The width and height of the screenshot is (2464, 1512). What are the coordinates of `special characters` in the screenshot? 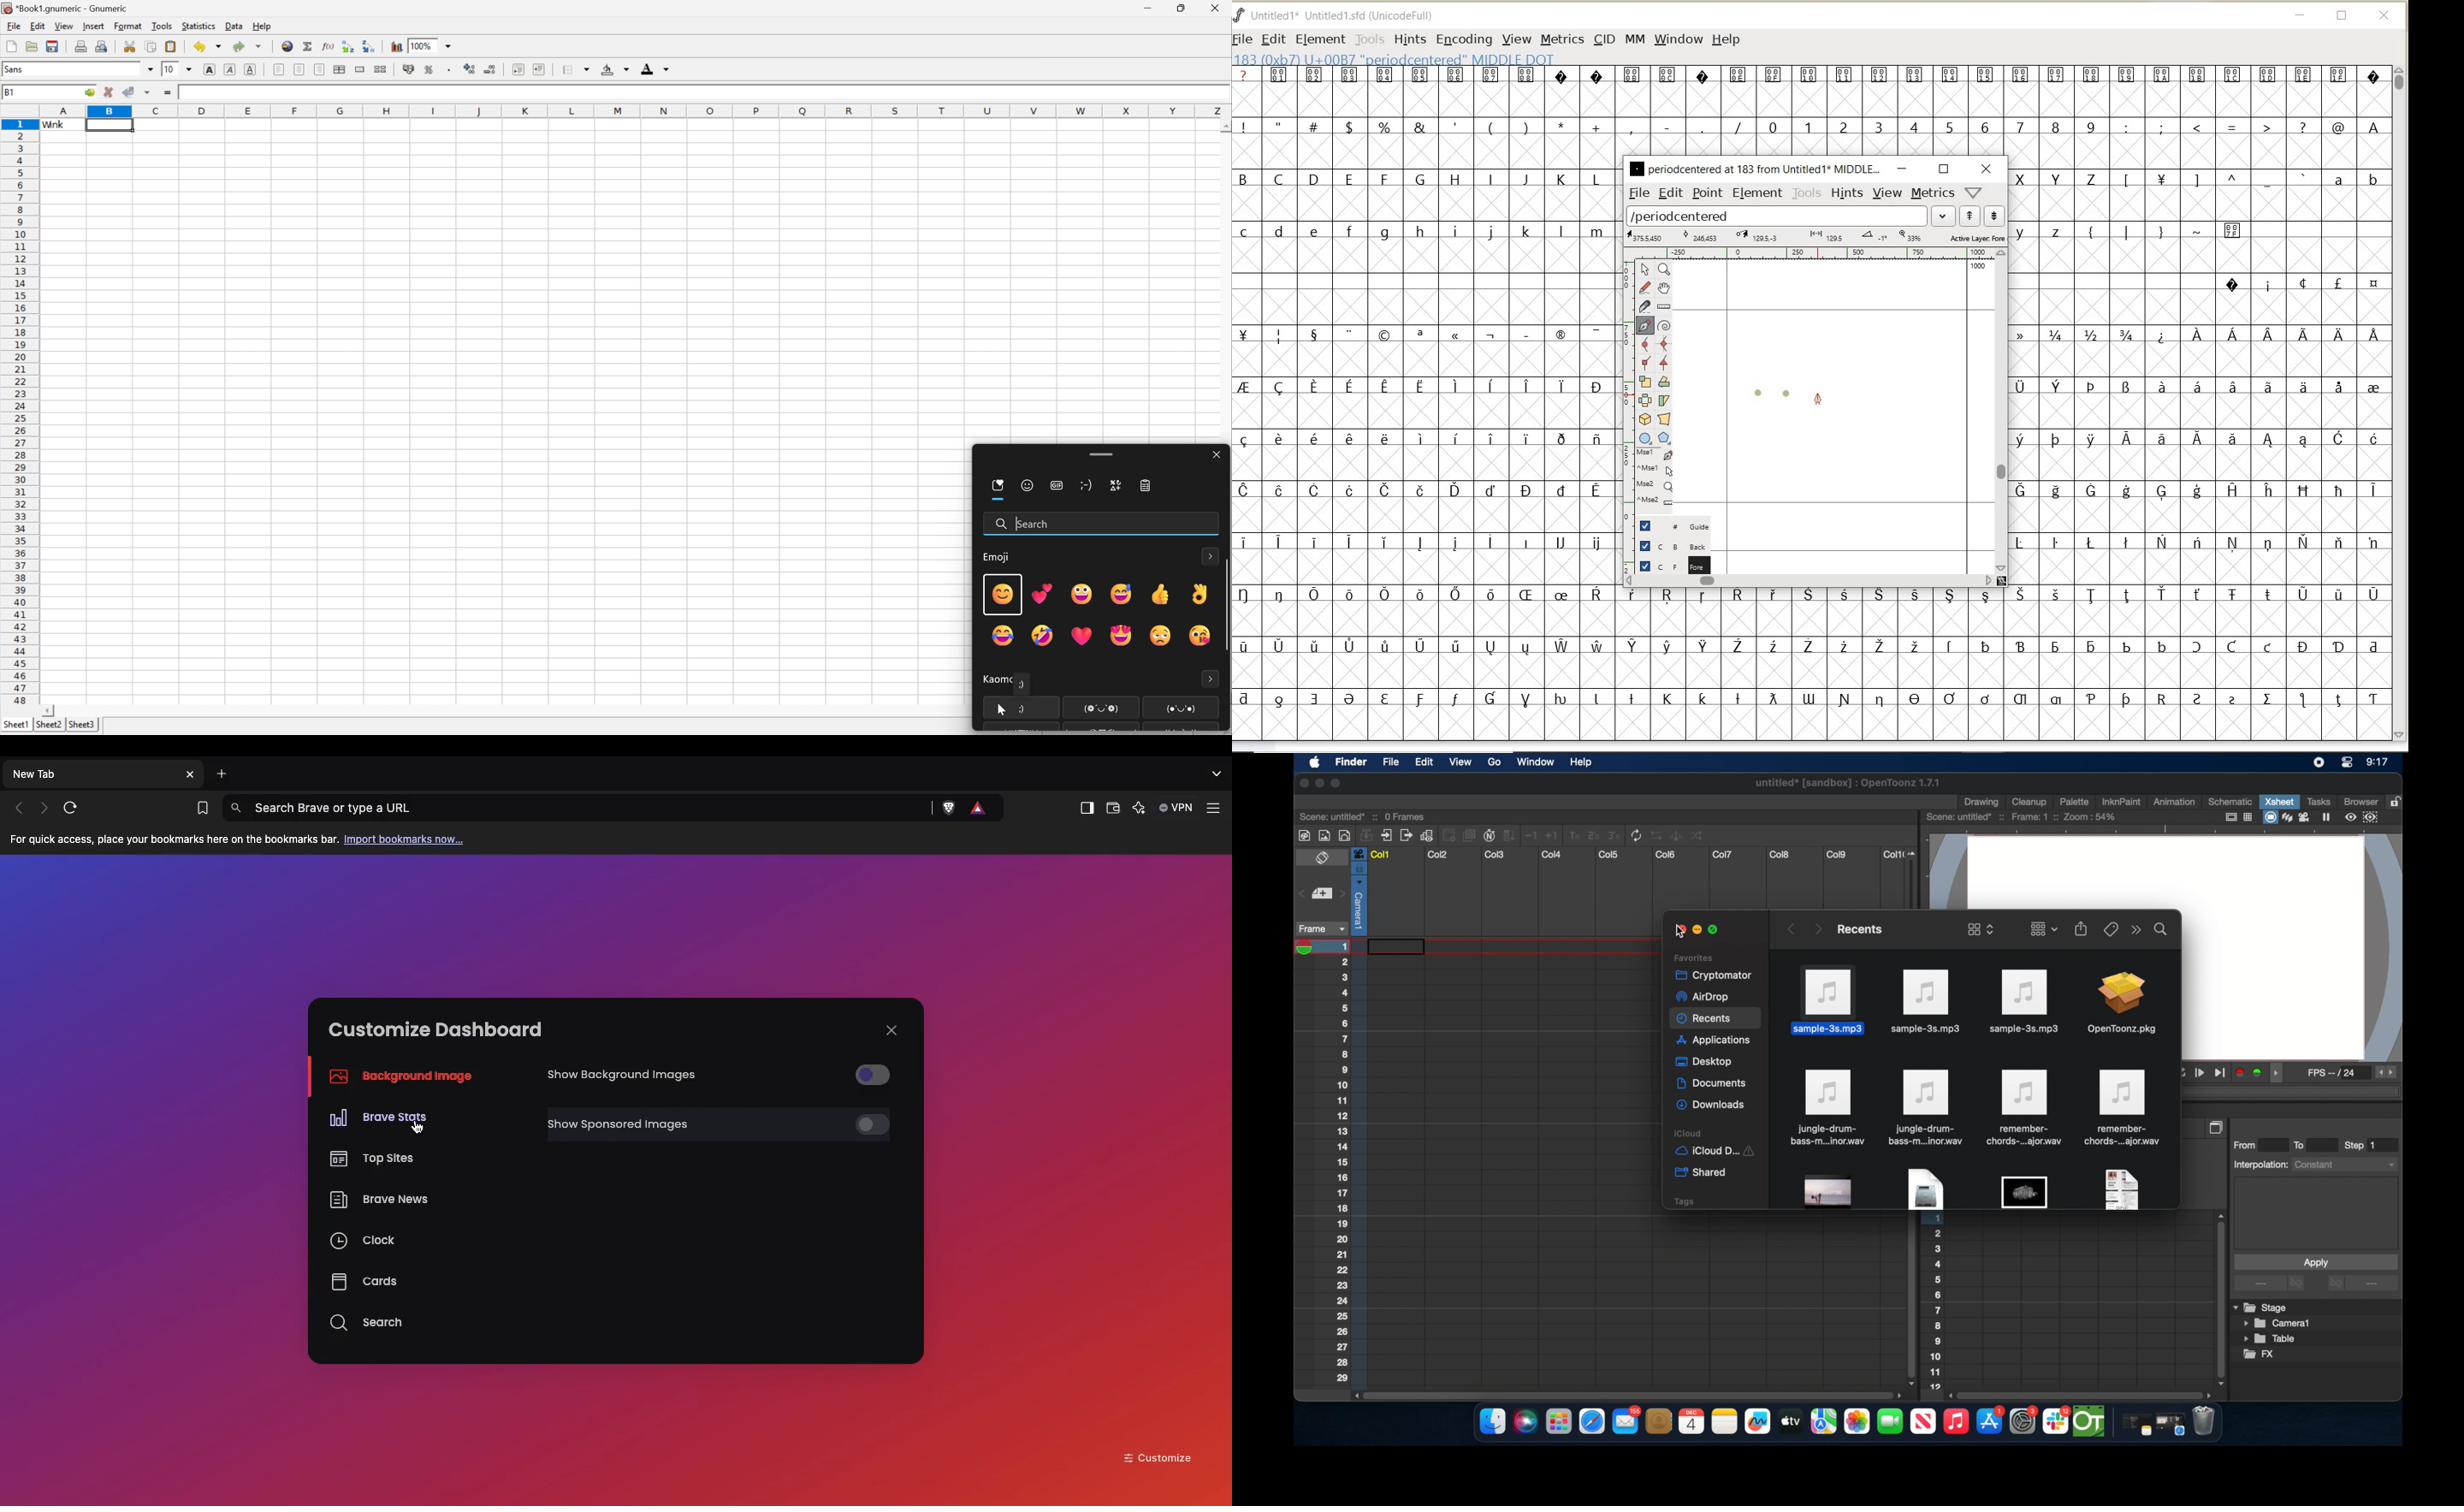 It's located at (2000, 653).